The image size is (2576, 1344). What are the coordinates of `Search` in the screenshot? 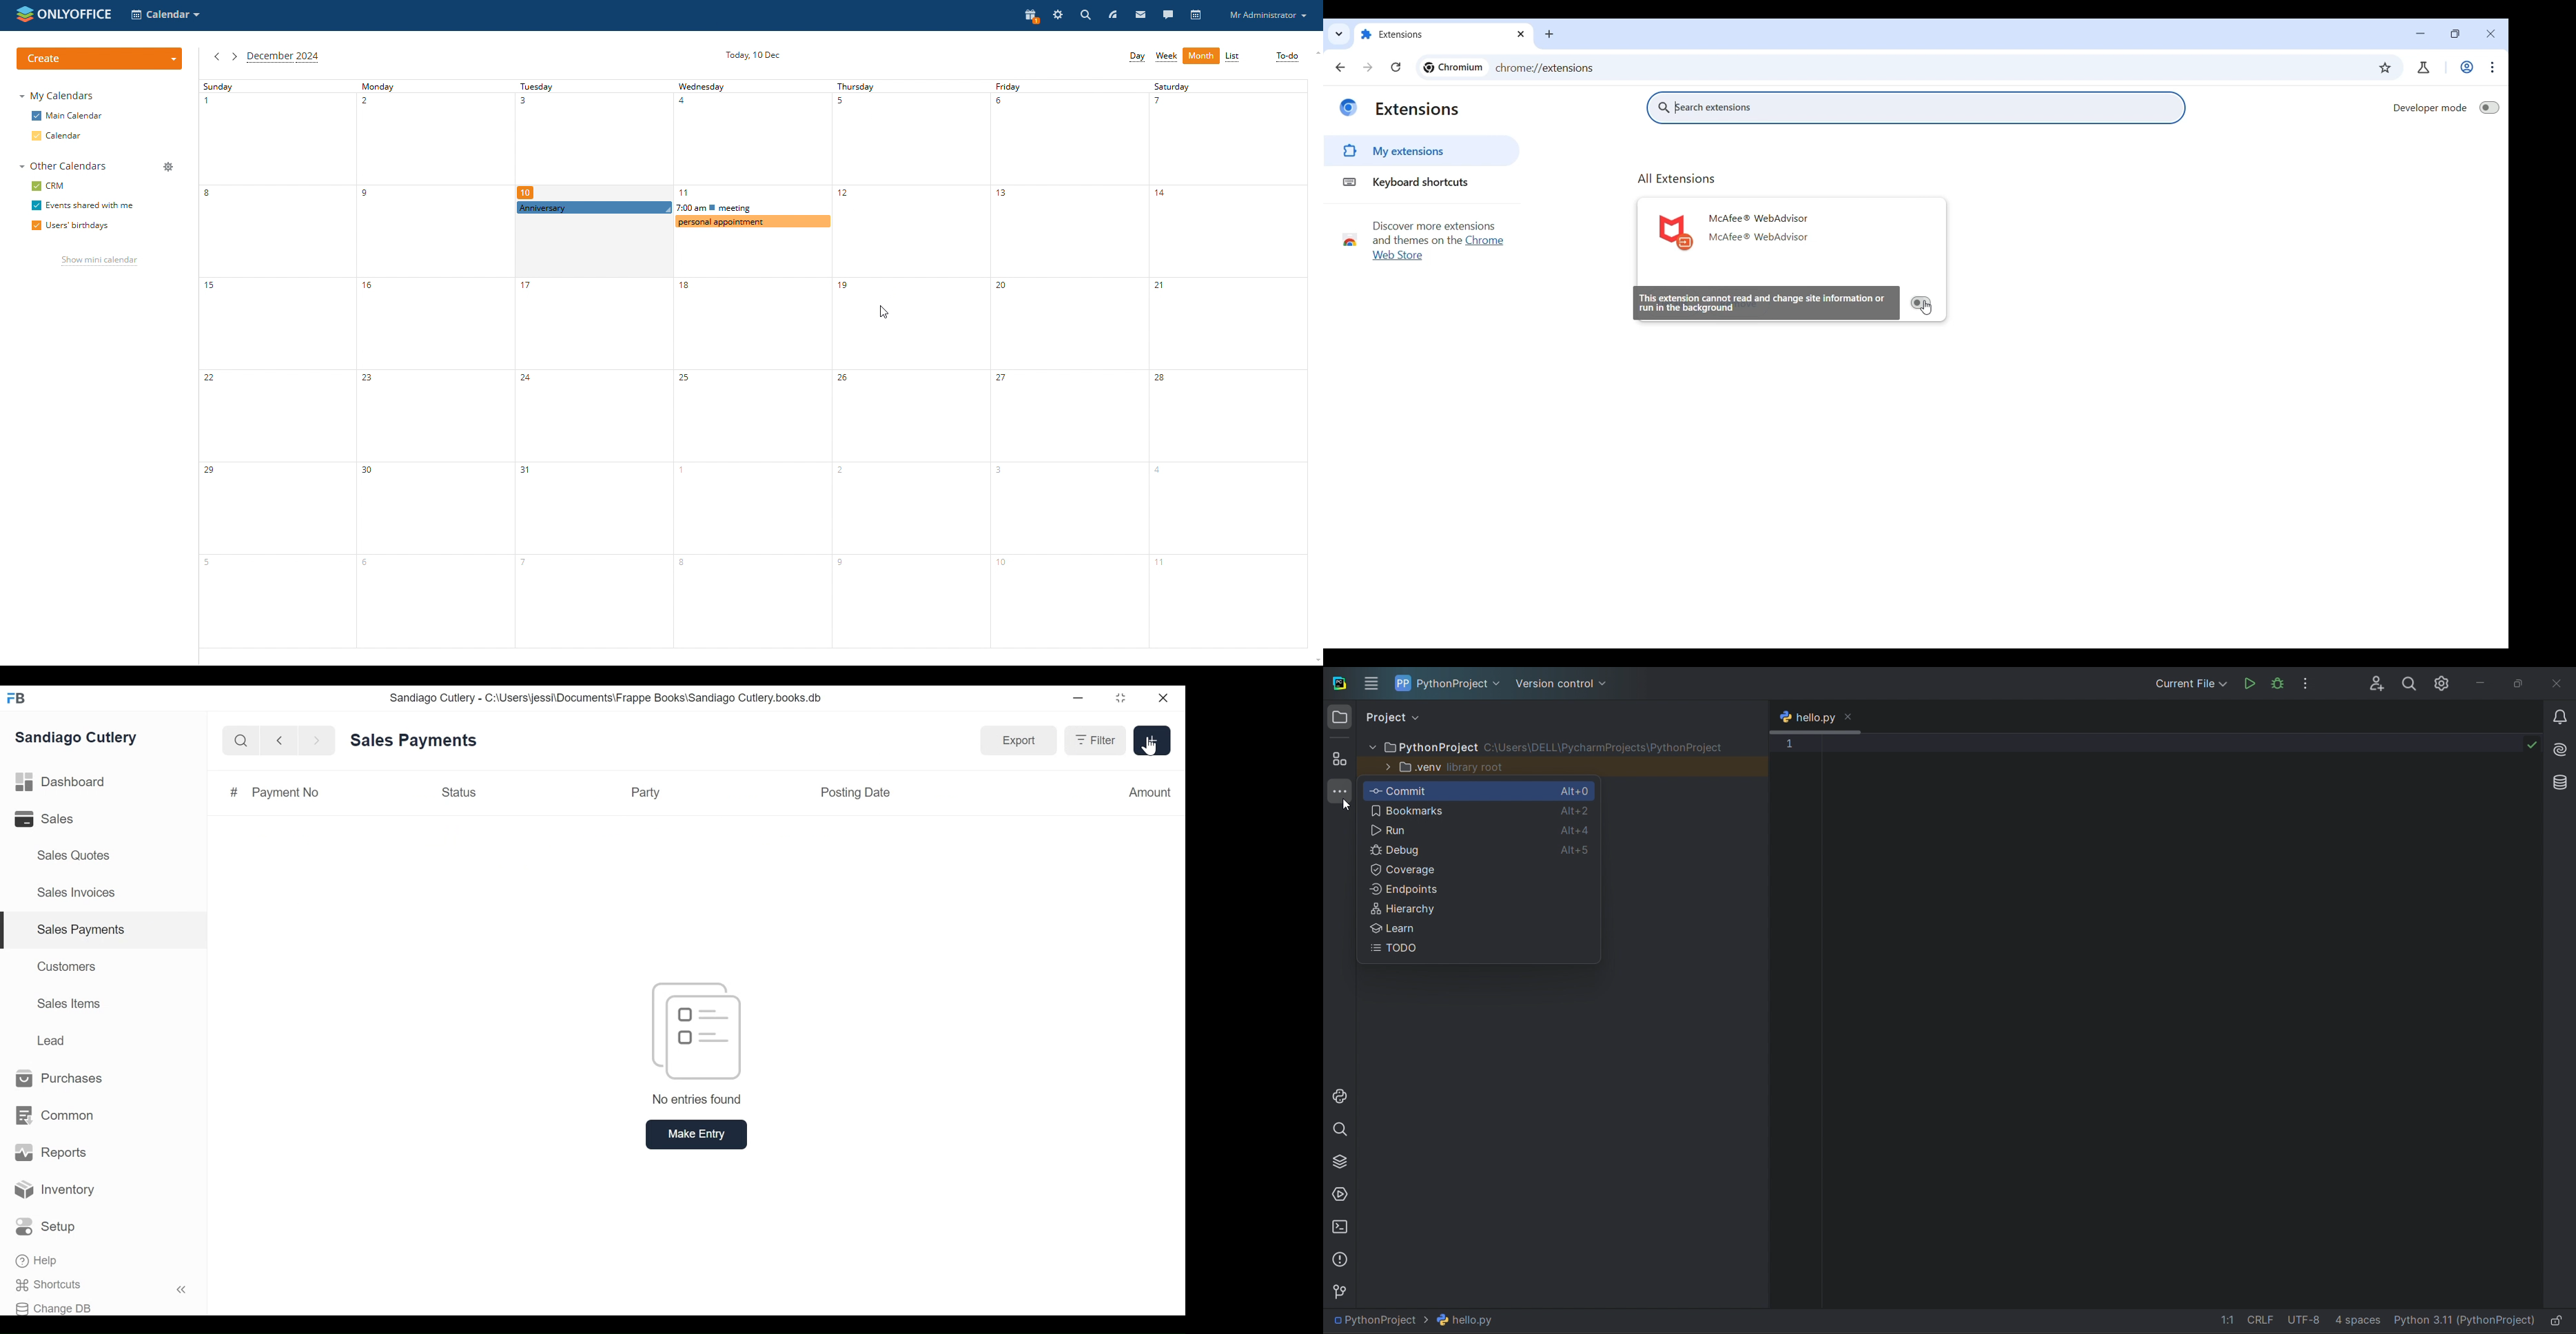 It's located at (238, 740).